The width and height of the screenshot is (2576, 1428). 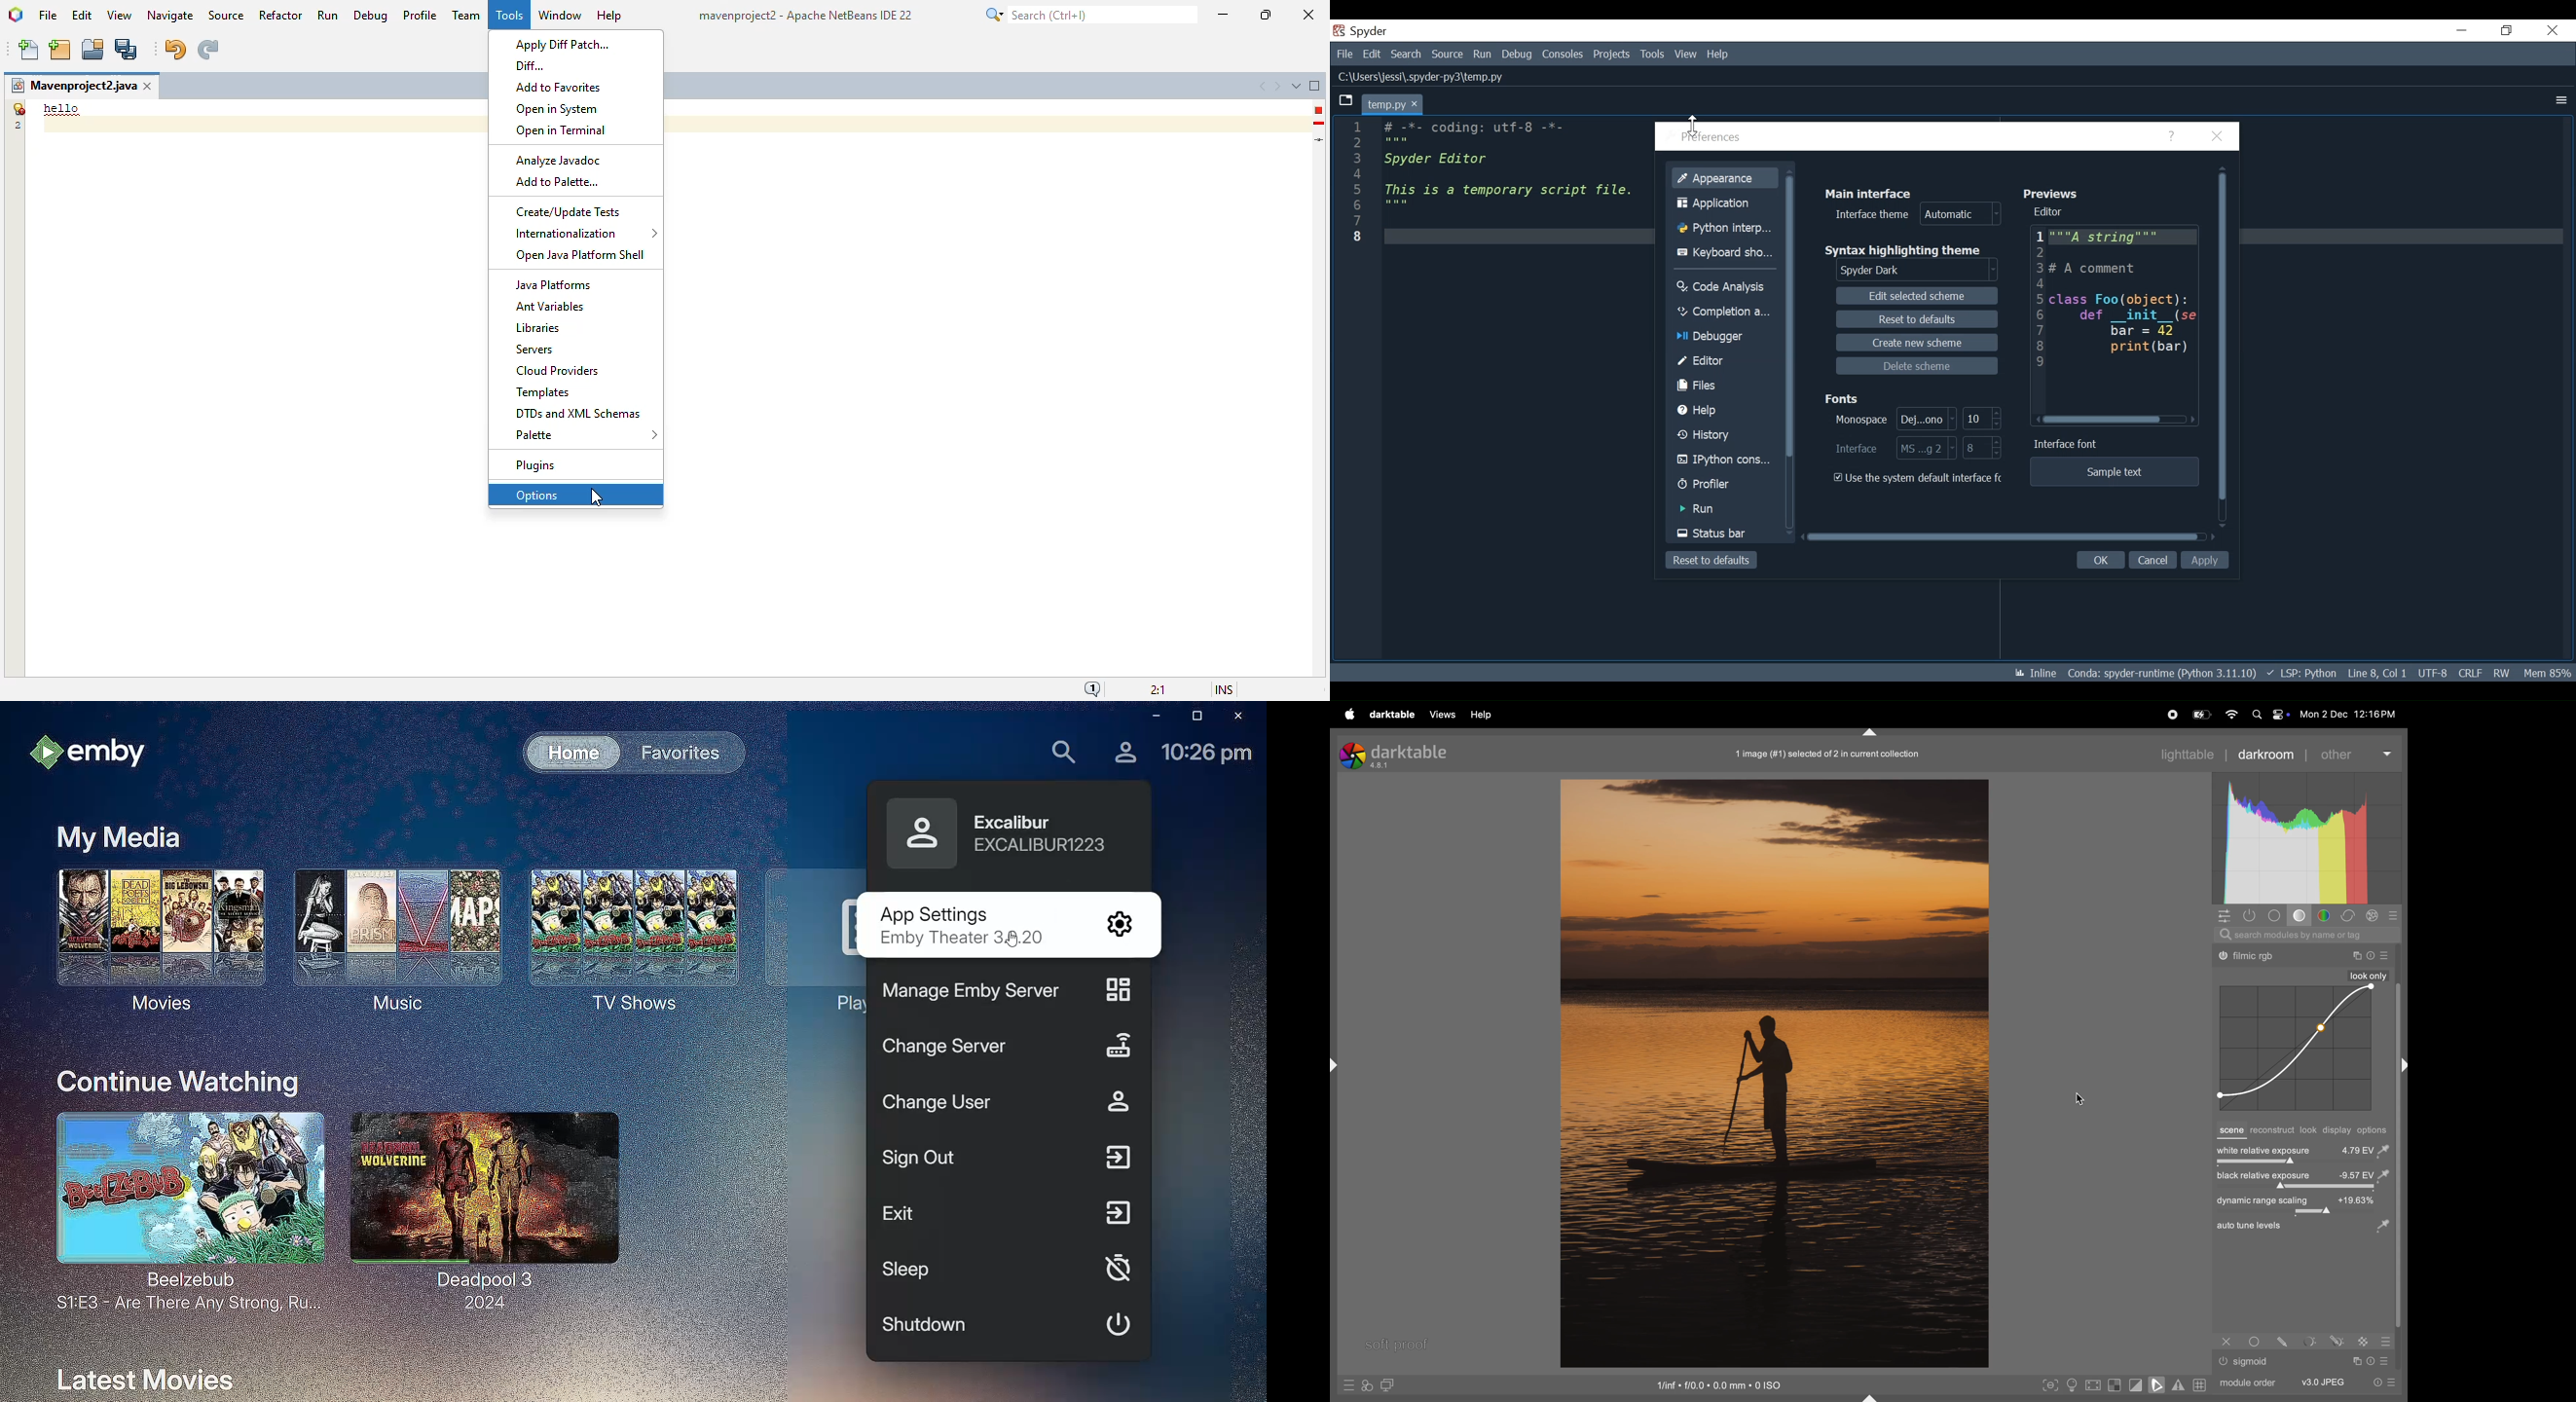 What do you see at coordinates (2253, 1362) in the screenshot?
I see `` at bounding box center [2253, 1362].